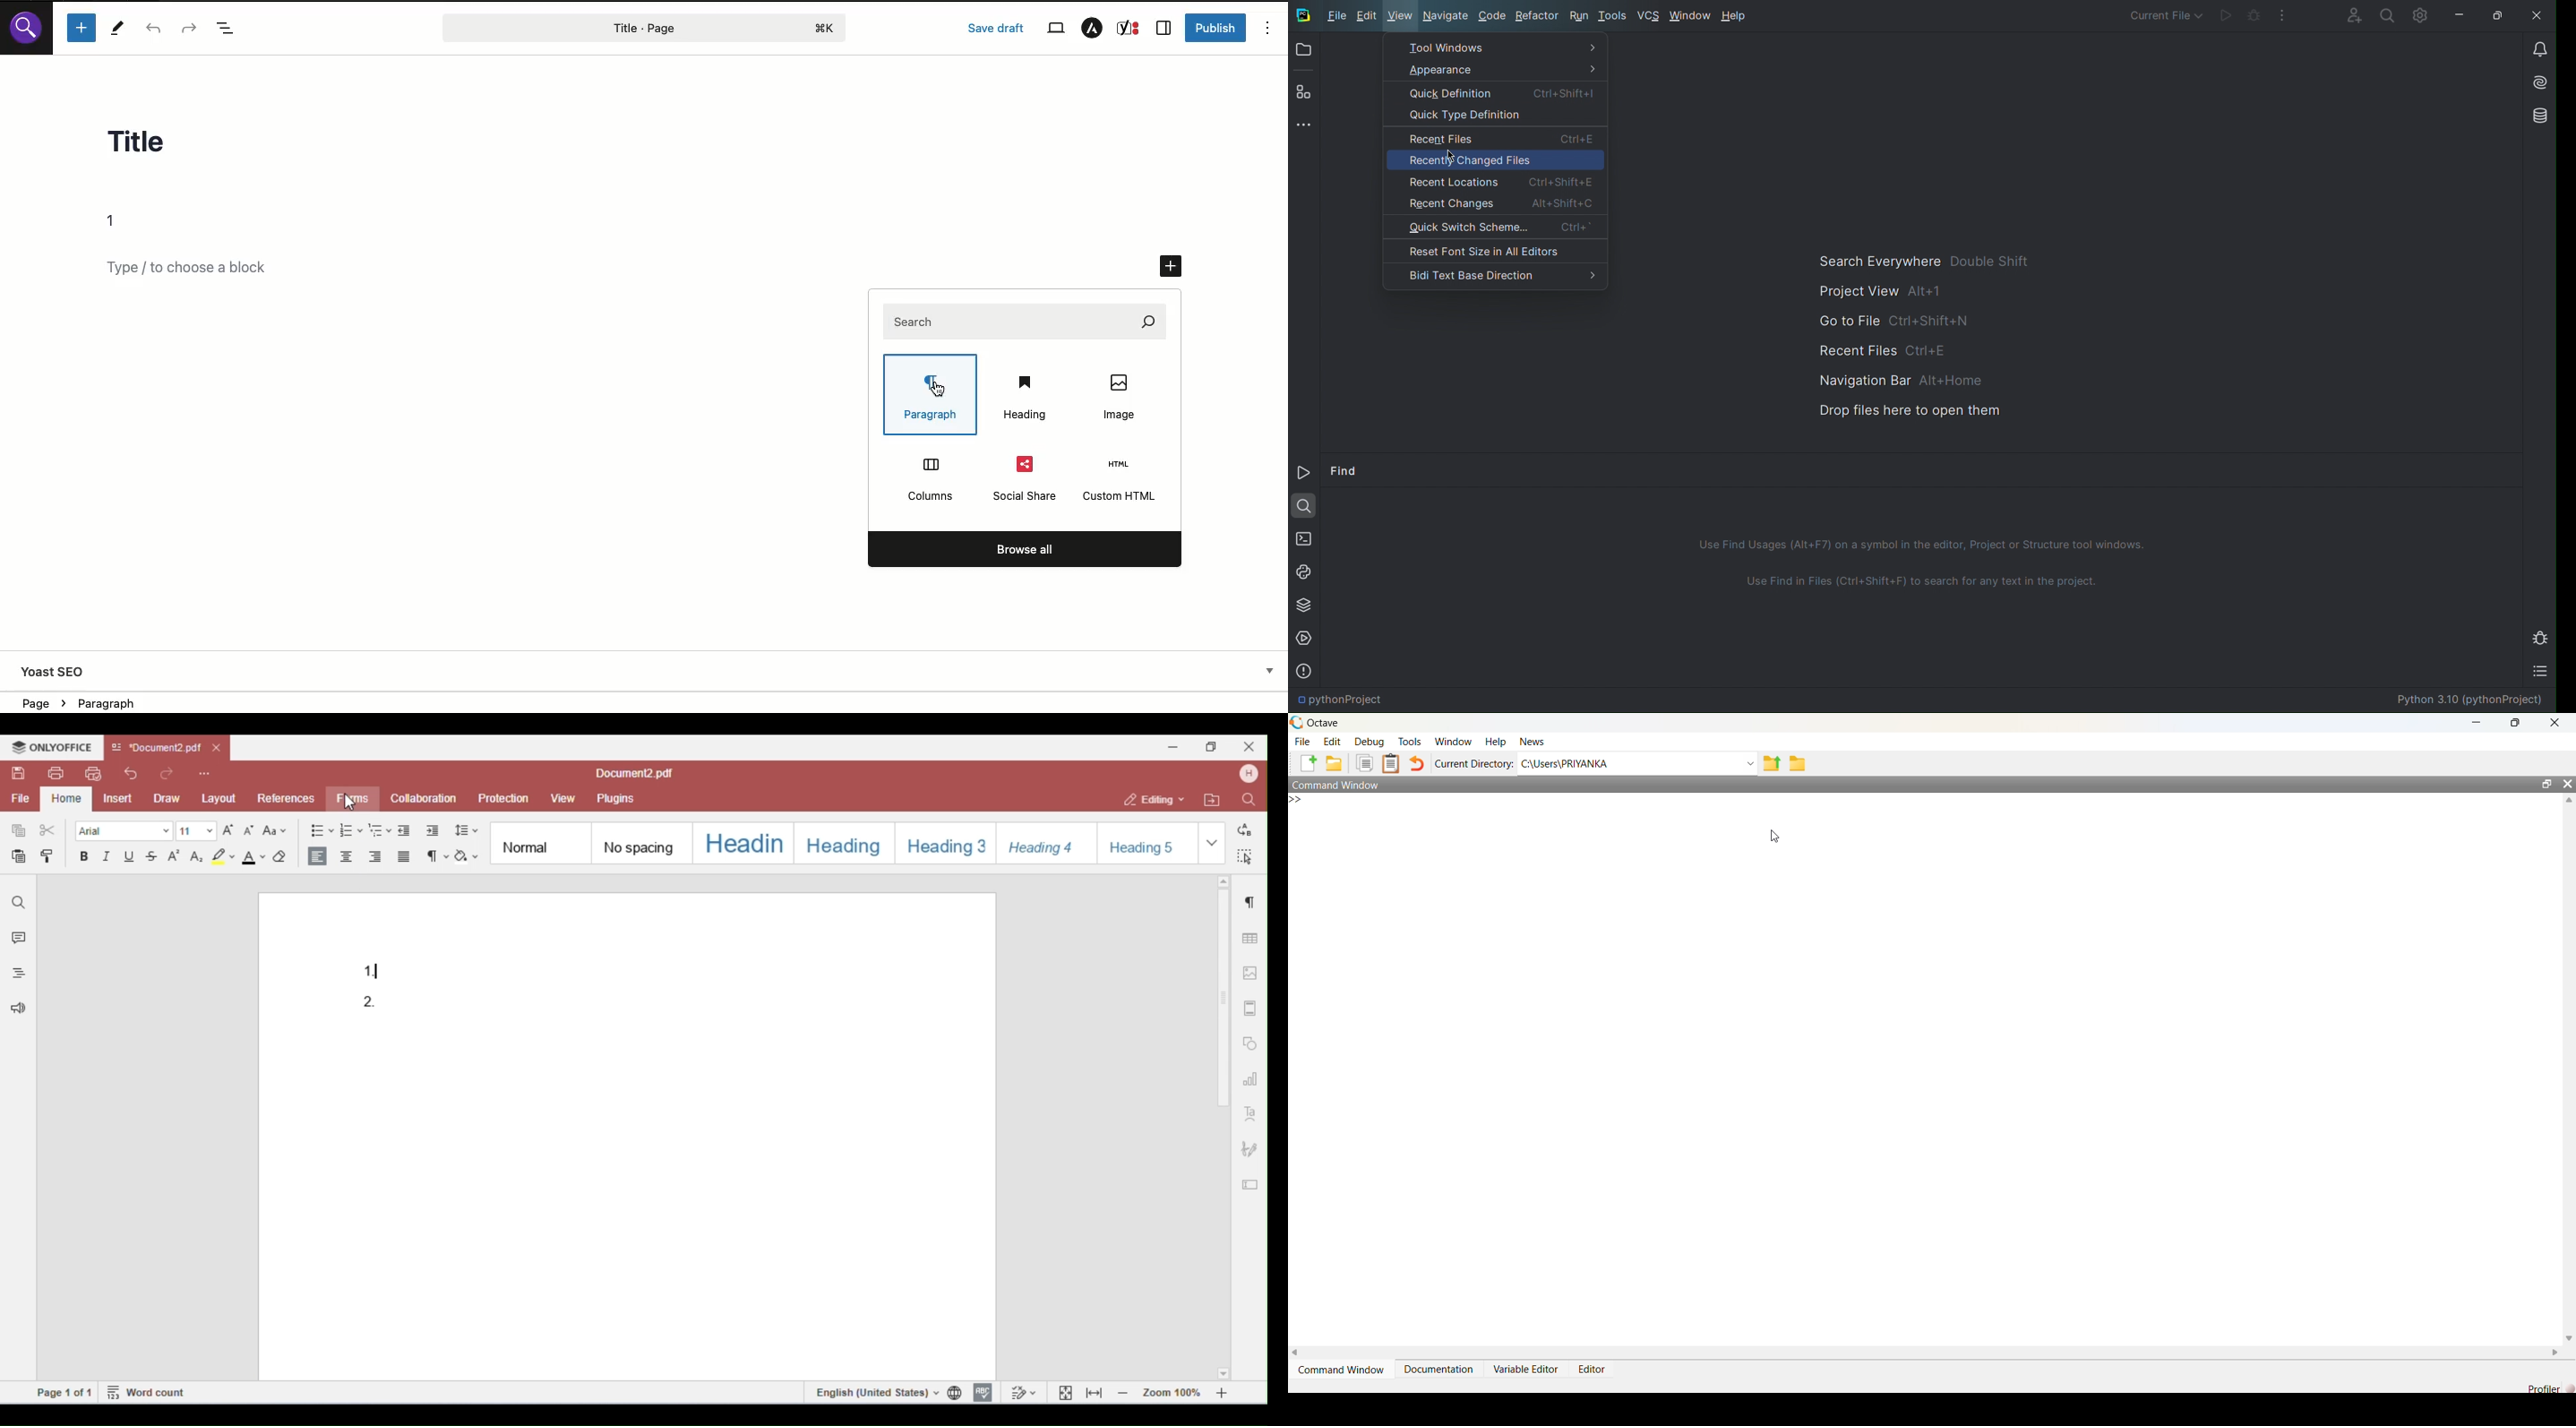 This screenshot has width=2576, height=1428. What do you see at coordinates (1493, 139) in the screenshot?
I see `Recent Files` at bounding box center [1493, 139].